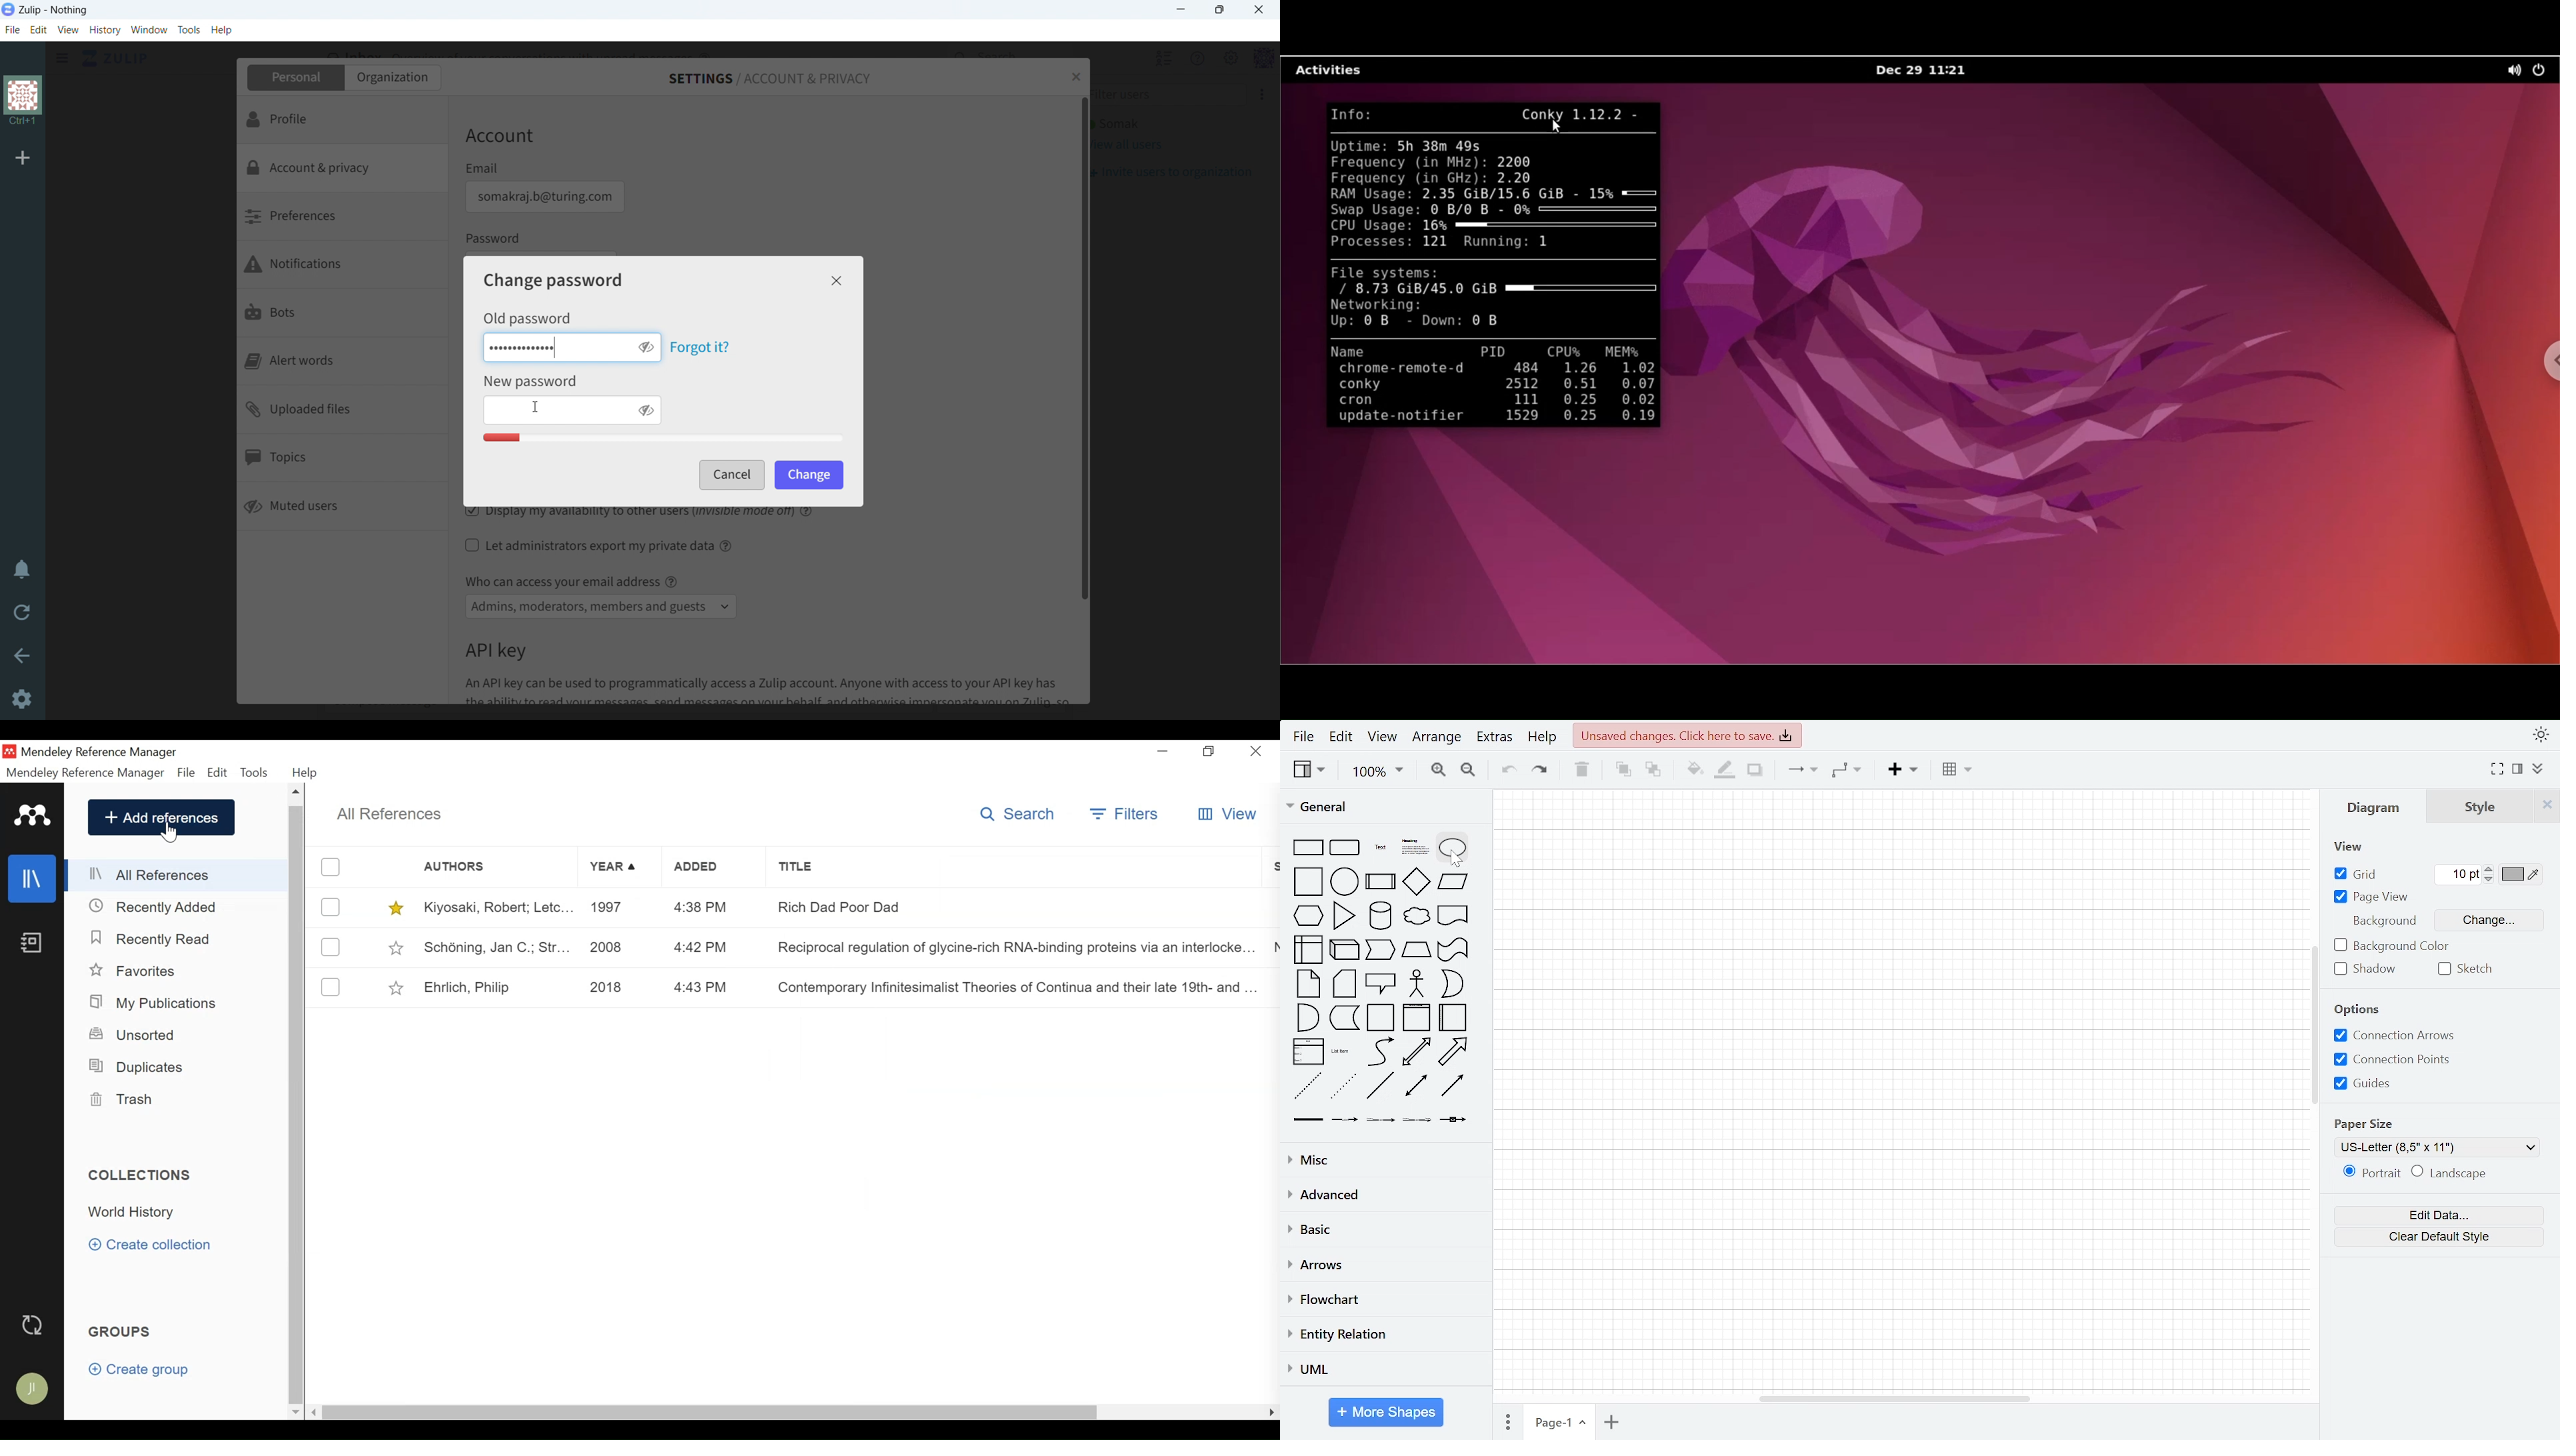  What do you see at coordinates (1453, 950) in the screenshot?
I see `tape` at bounding box center [1453, 950].